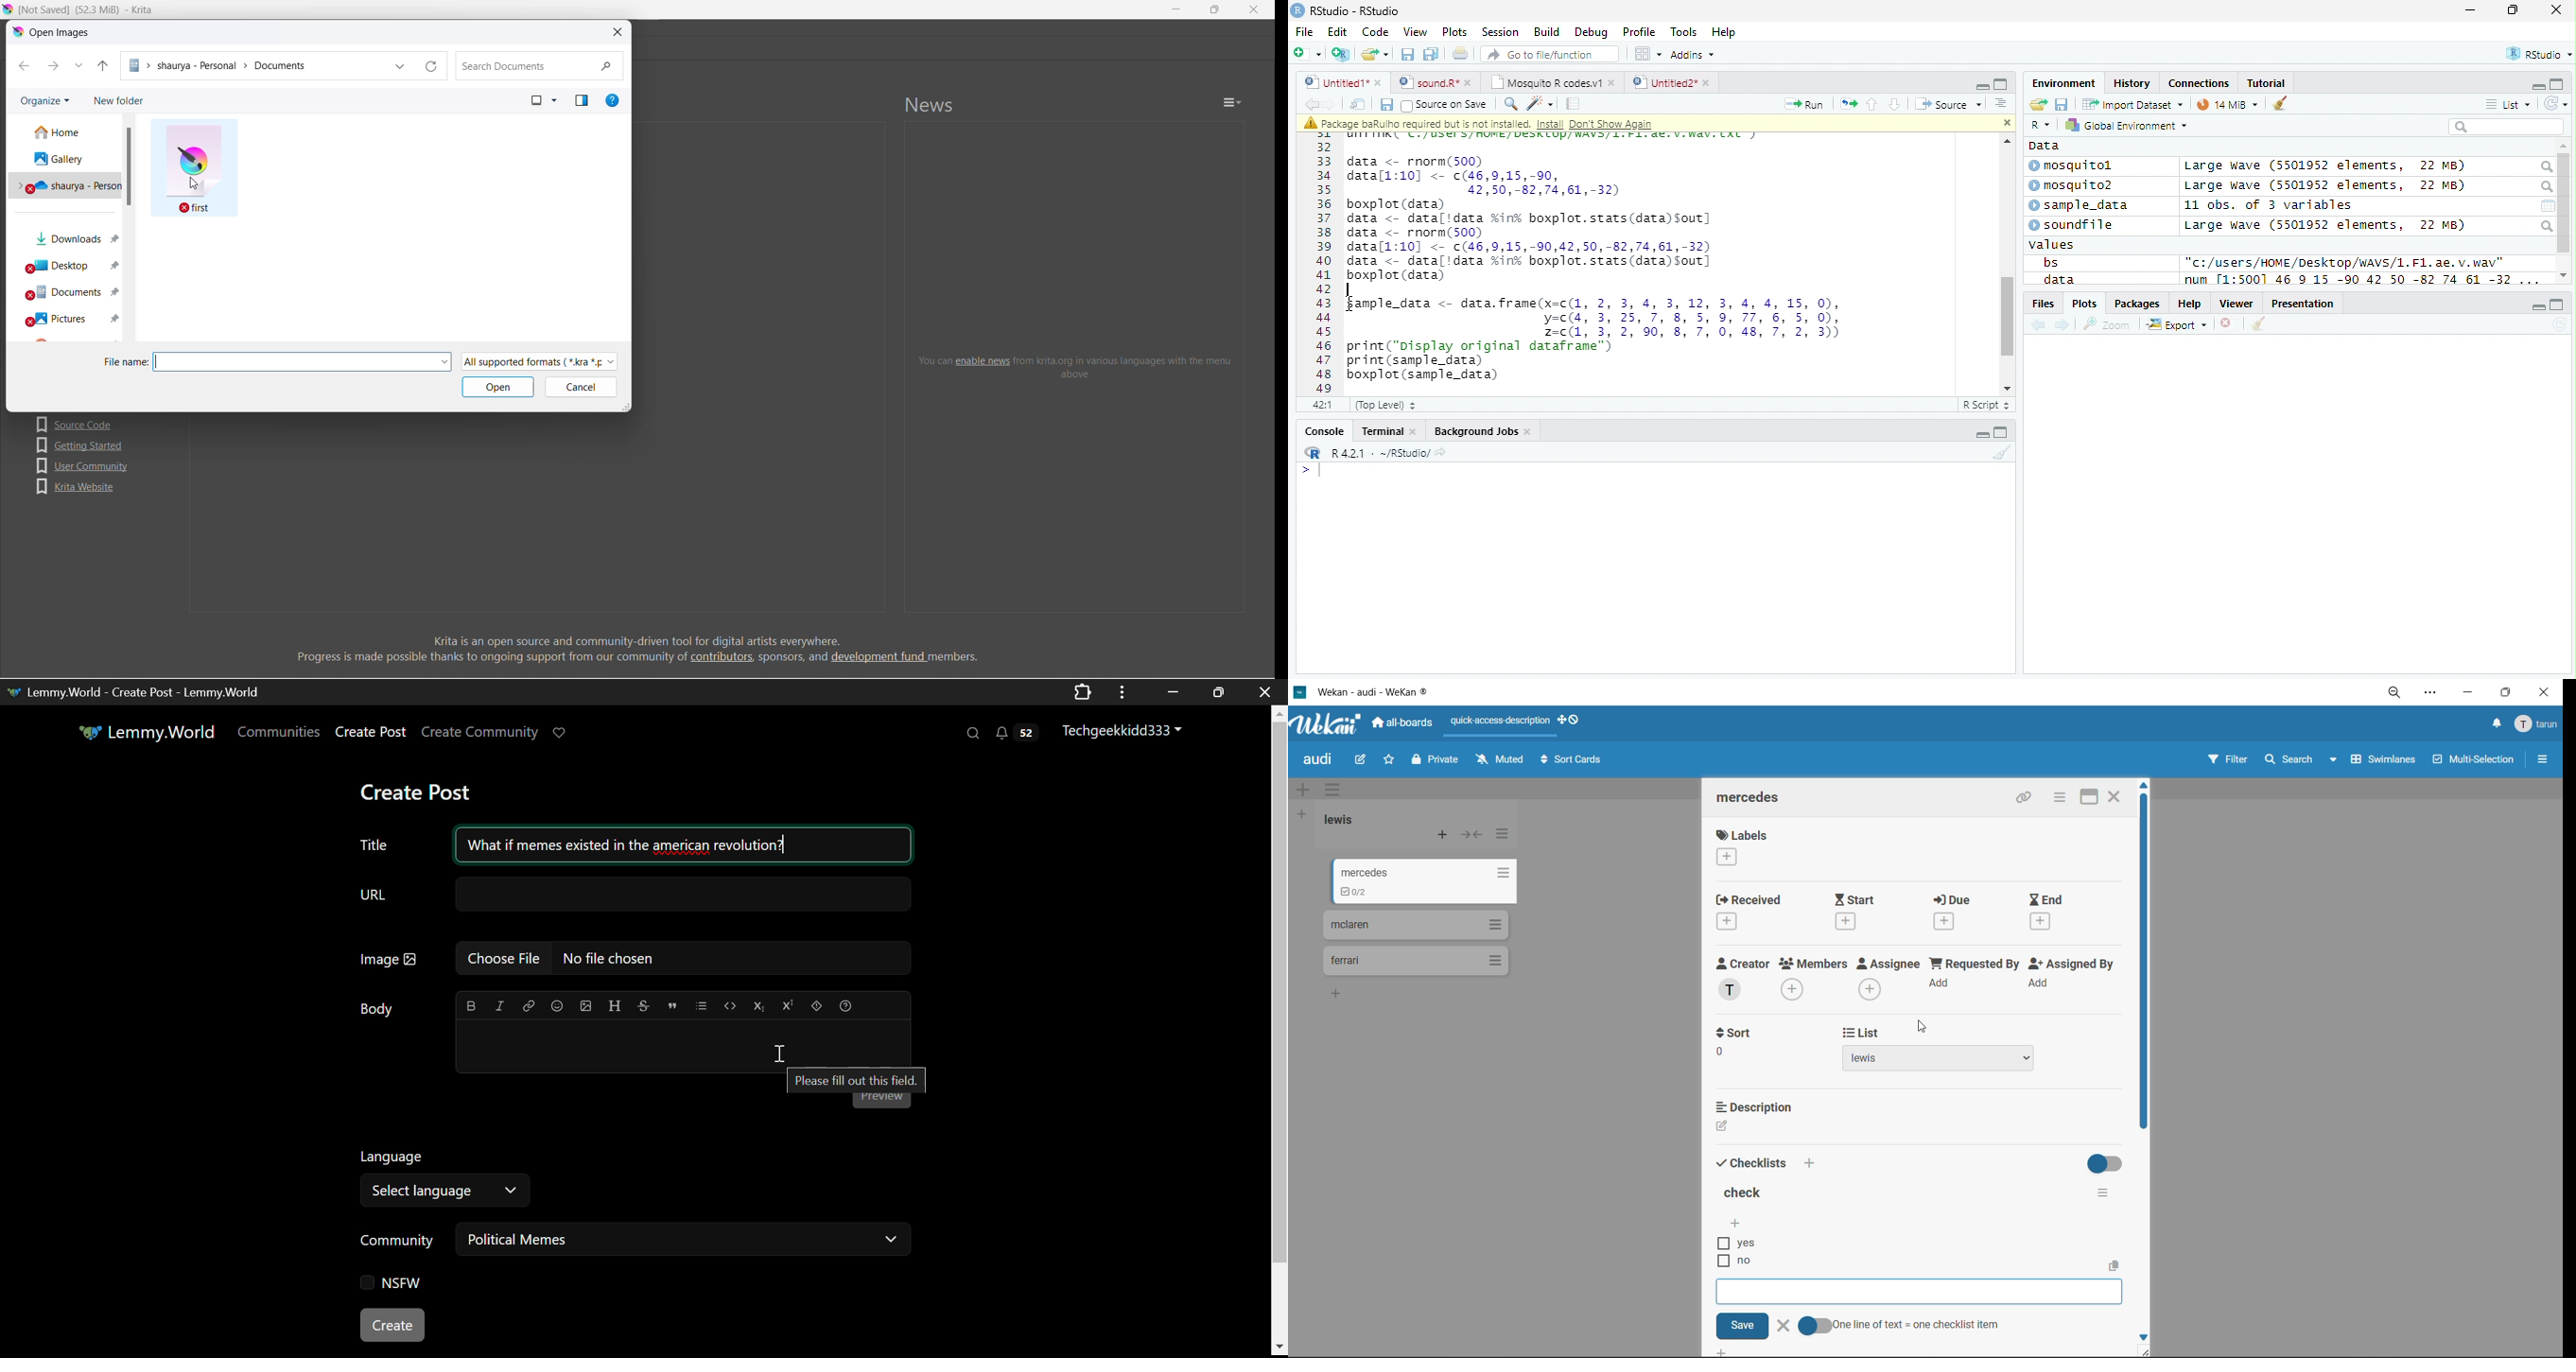  What do you see at coordinates (53, 66) in the screenshot?
I see `forward` at bounding box center [53, 66].